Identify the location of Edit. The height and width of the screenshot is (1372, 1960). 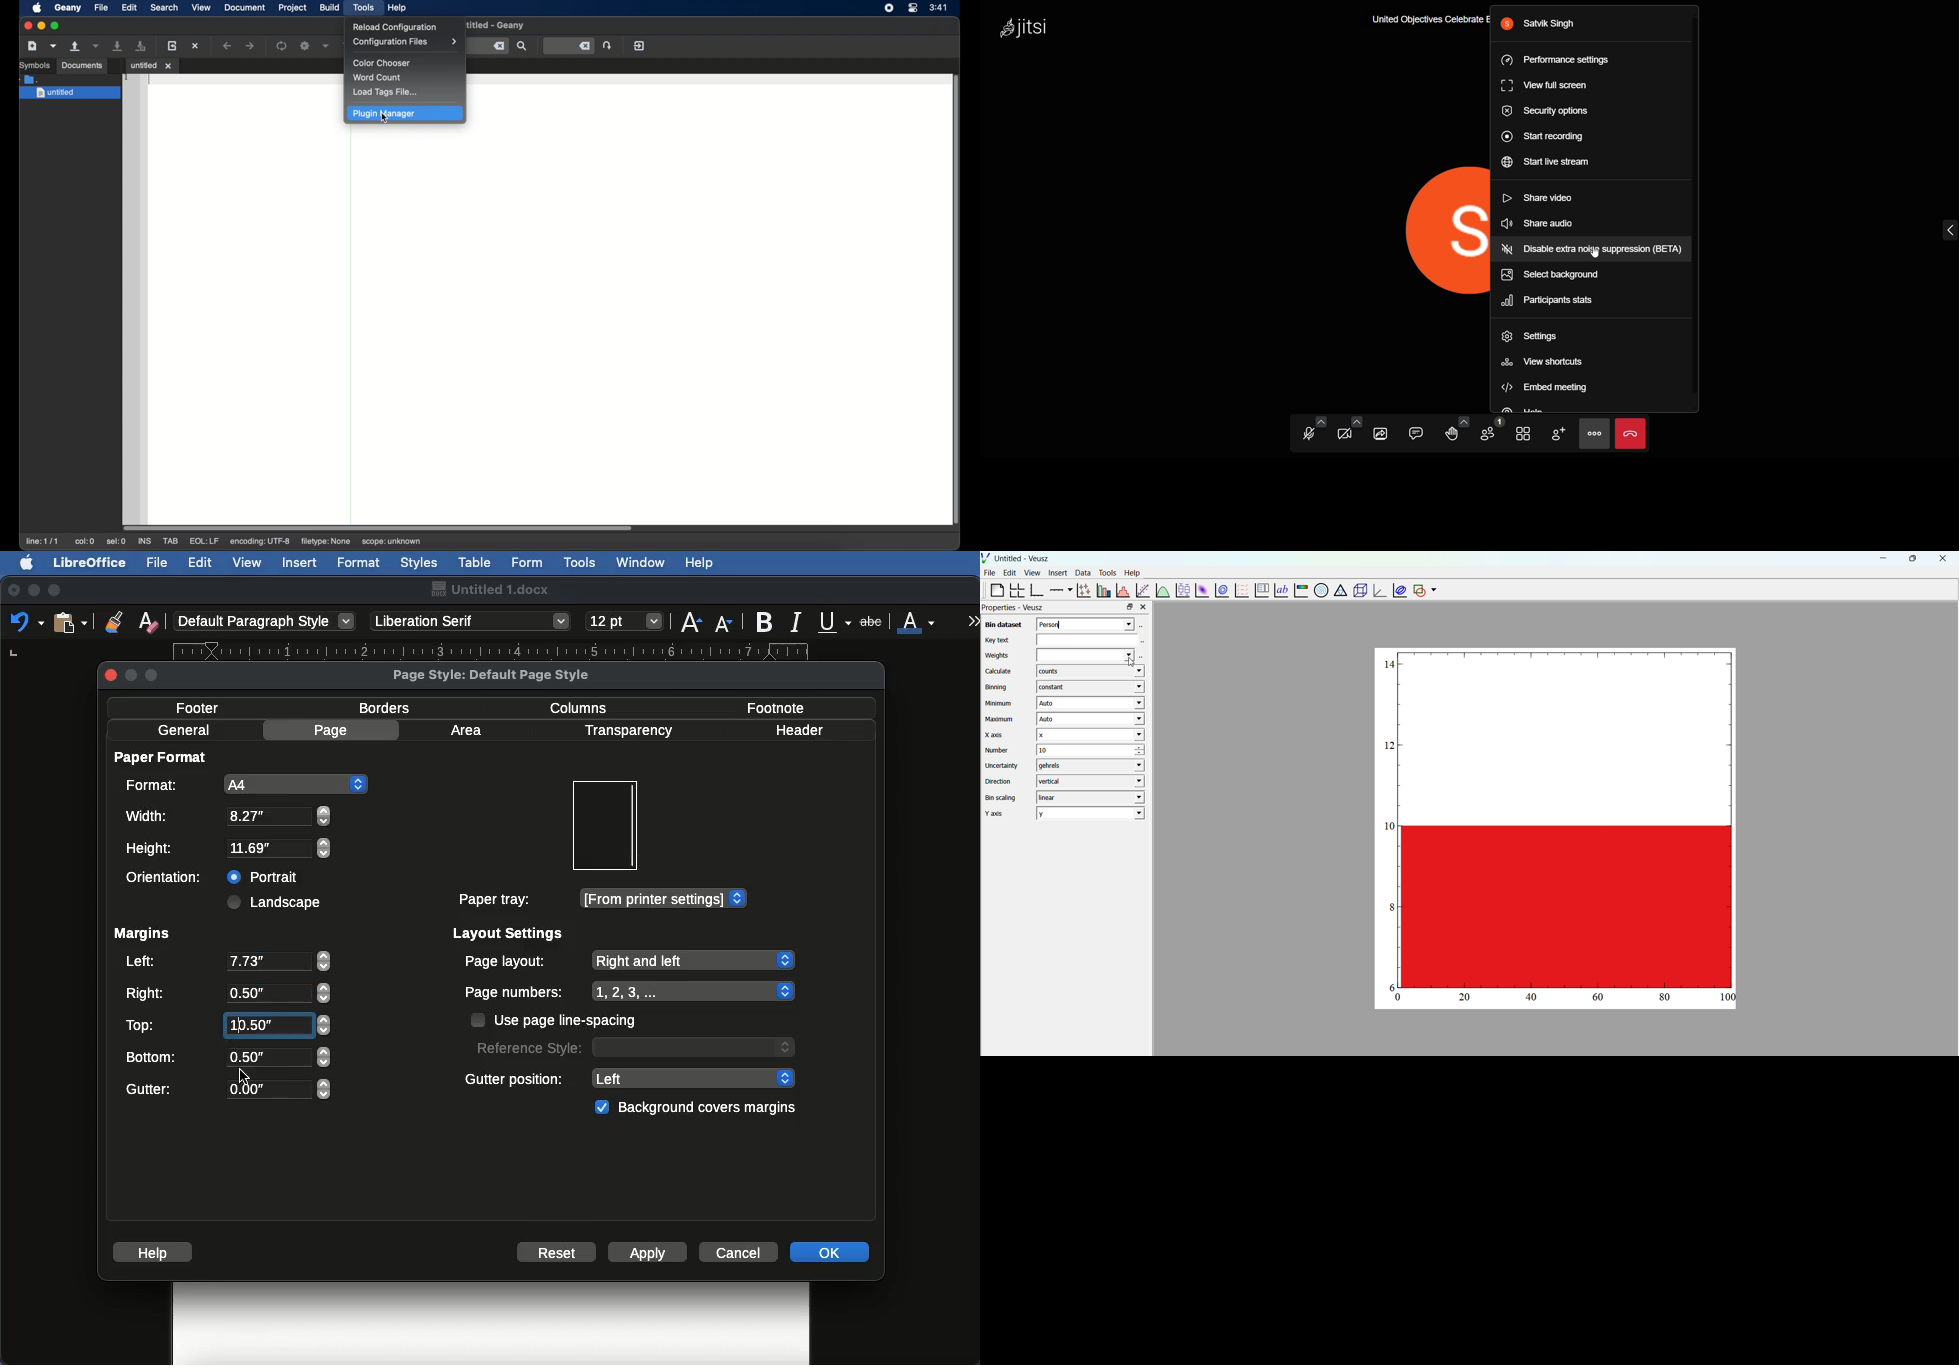
(200, 562).